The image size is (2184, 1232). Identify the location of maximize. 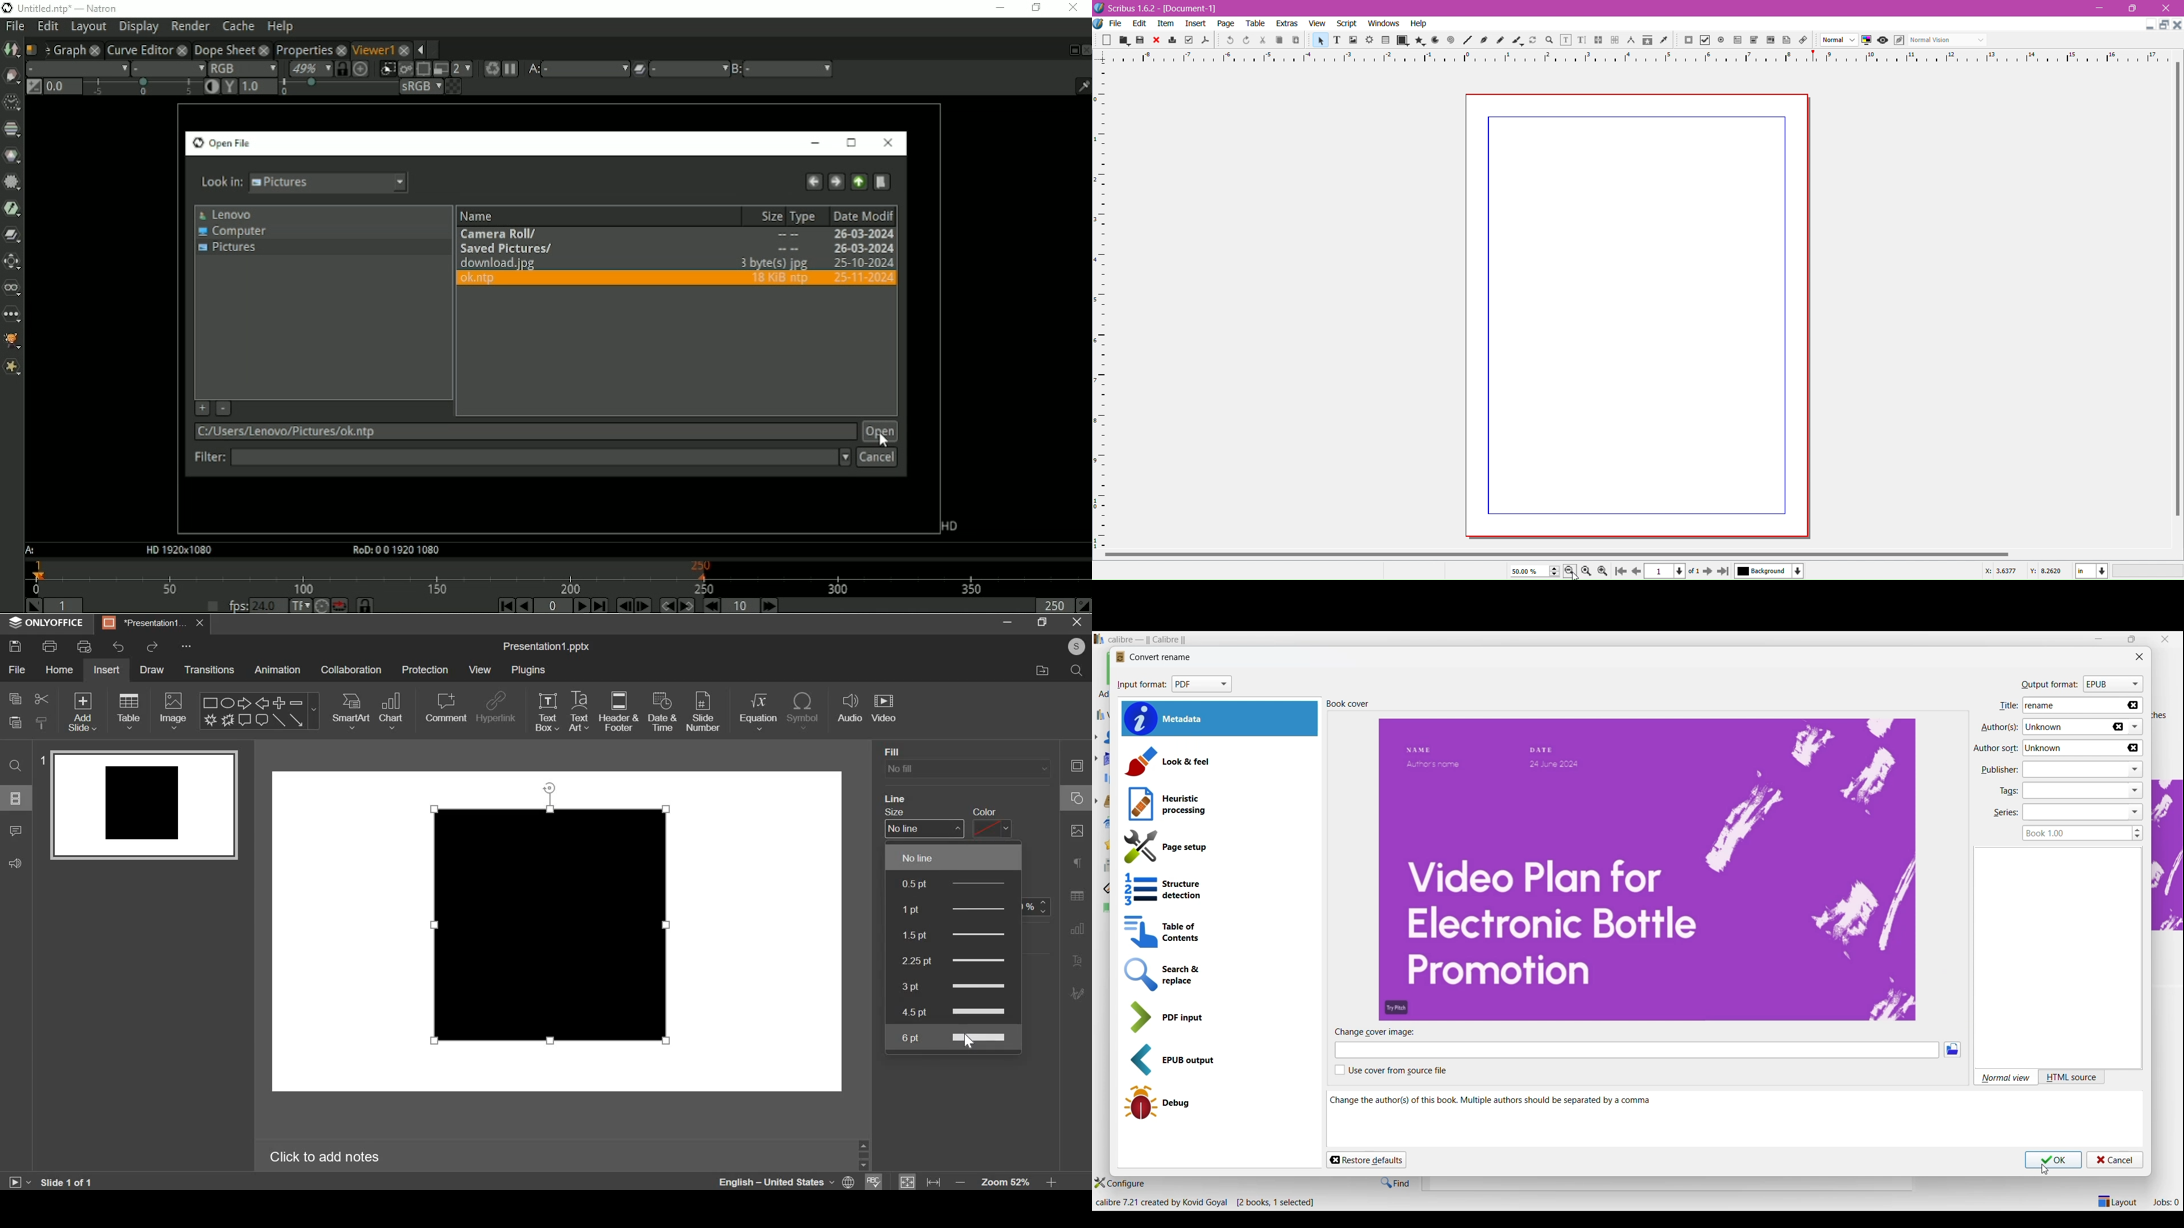
(1042, 622).